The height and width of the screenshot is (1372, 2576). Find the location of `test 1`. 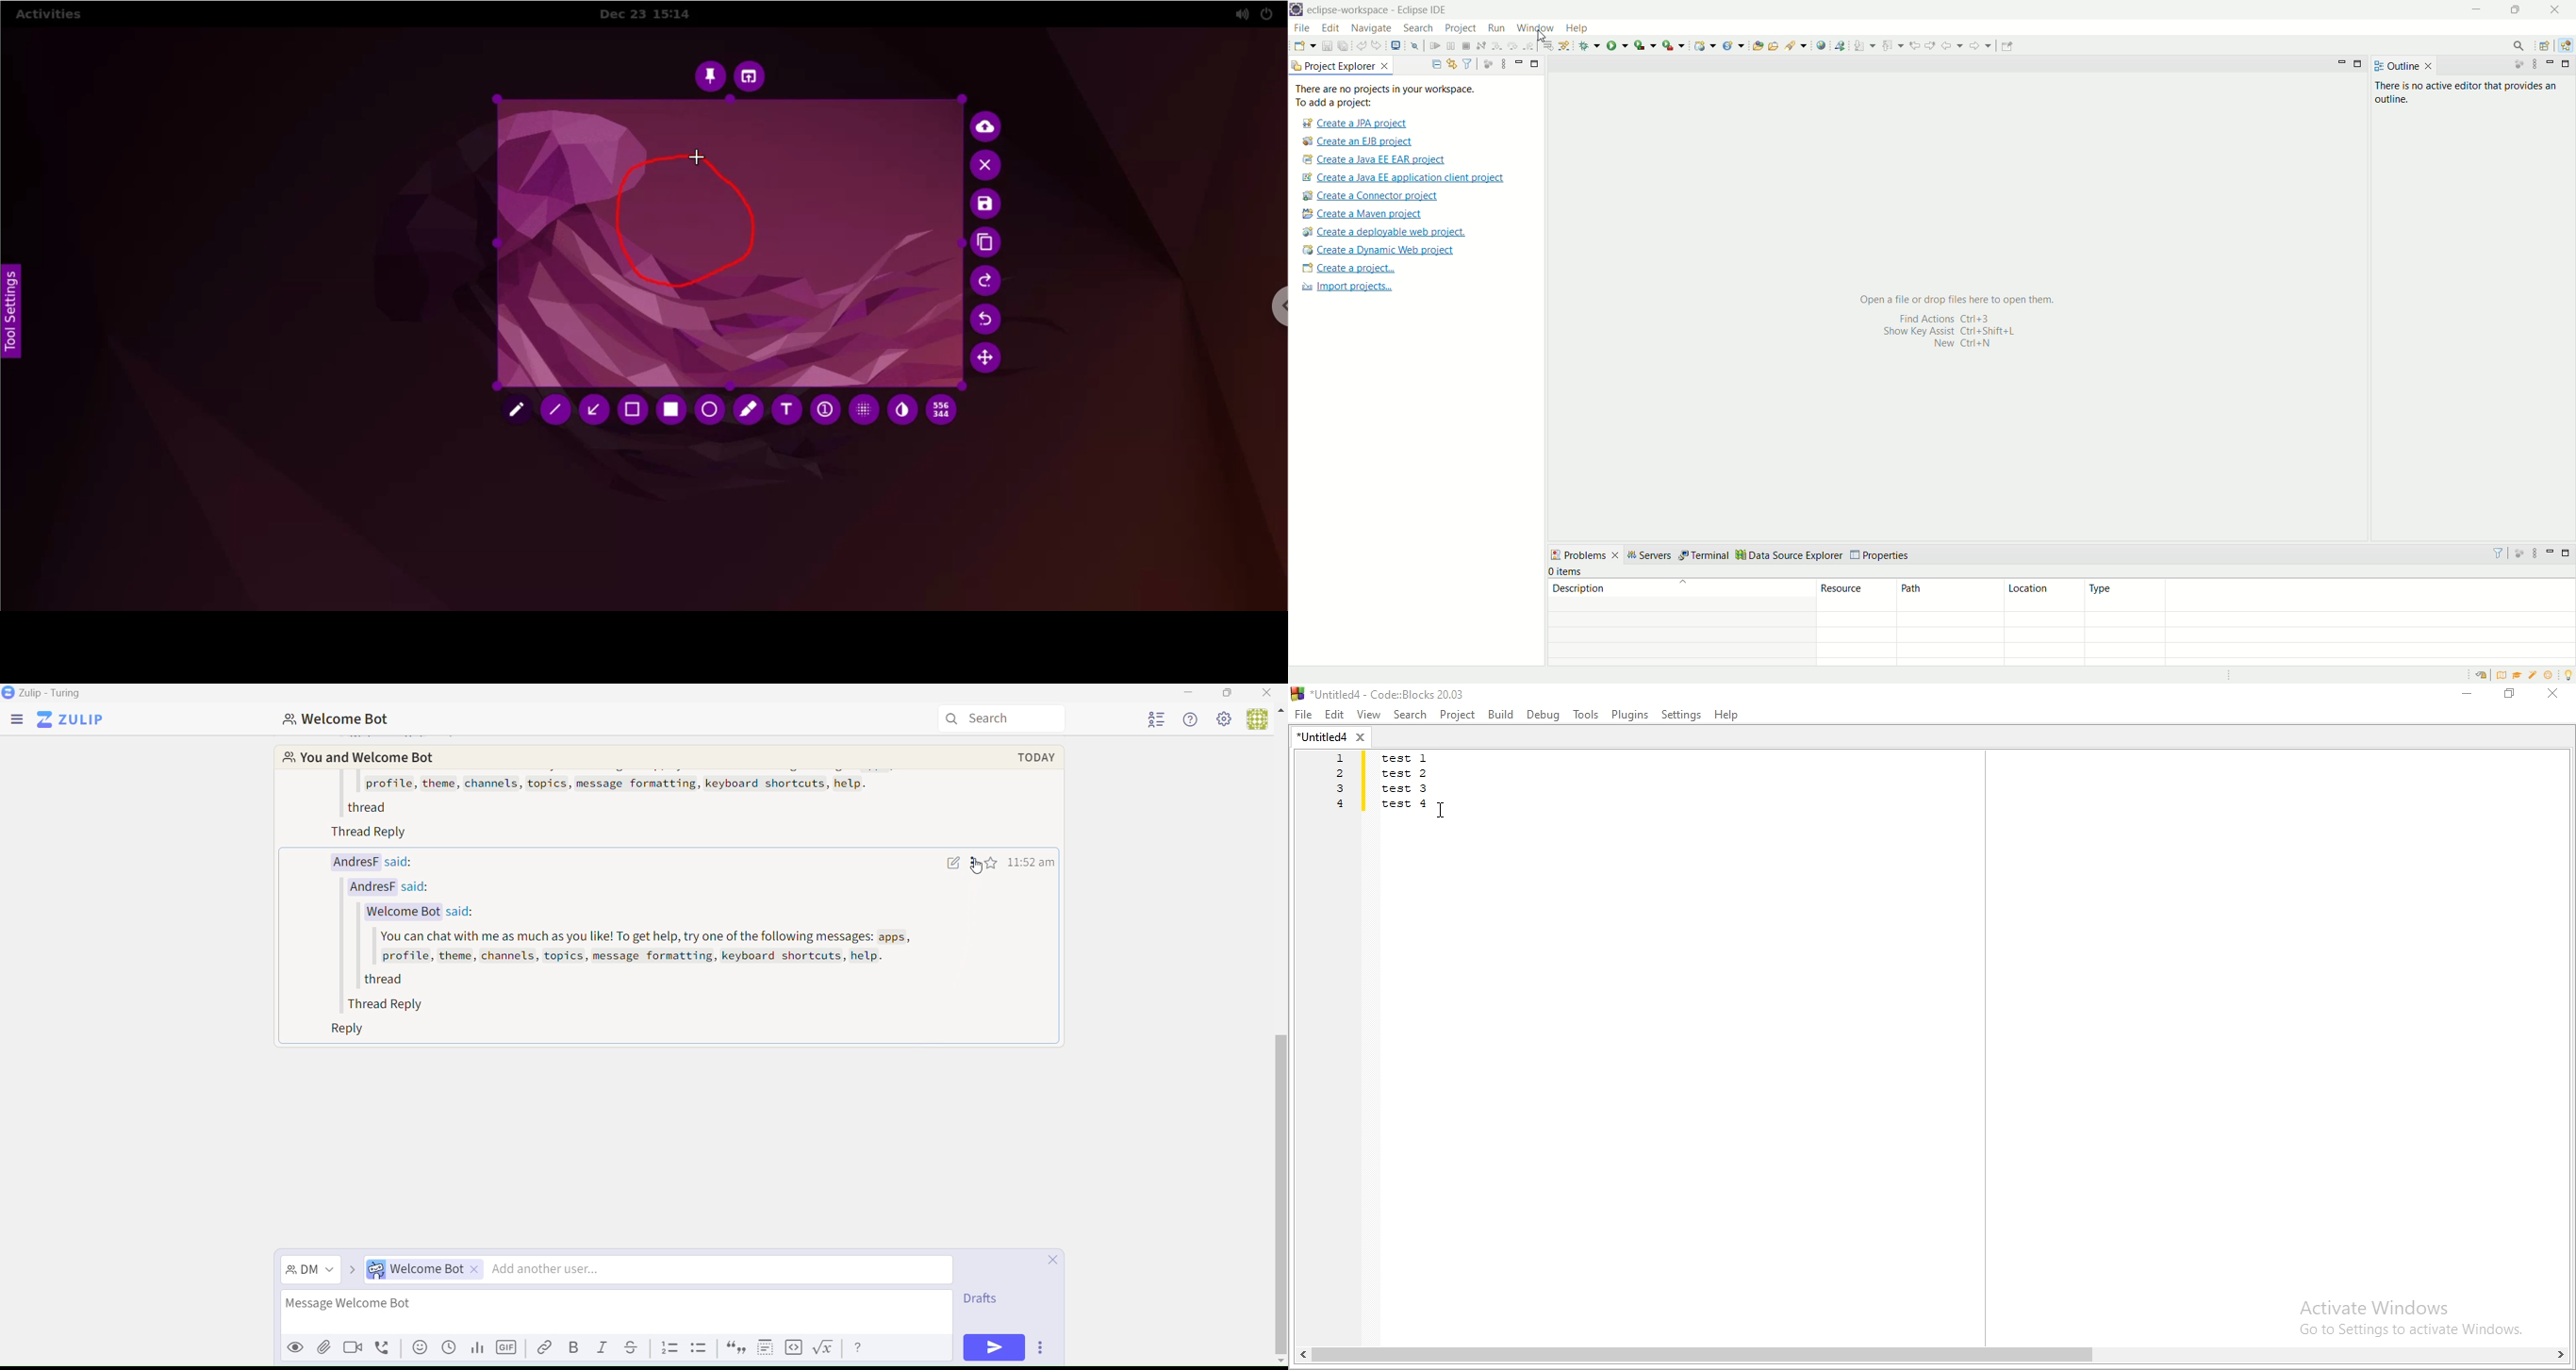

test 1 is located at coordinates (1417, 758).